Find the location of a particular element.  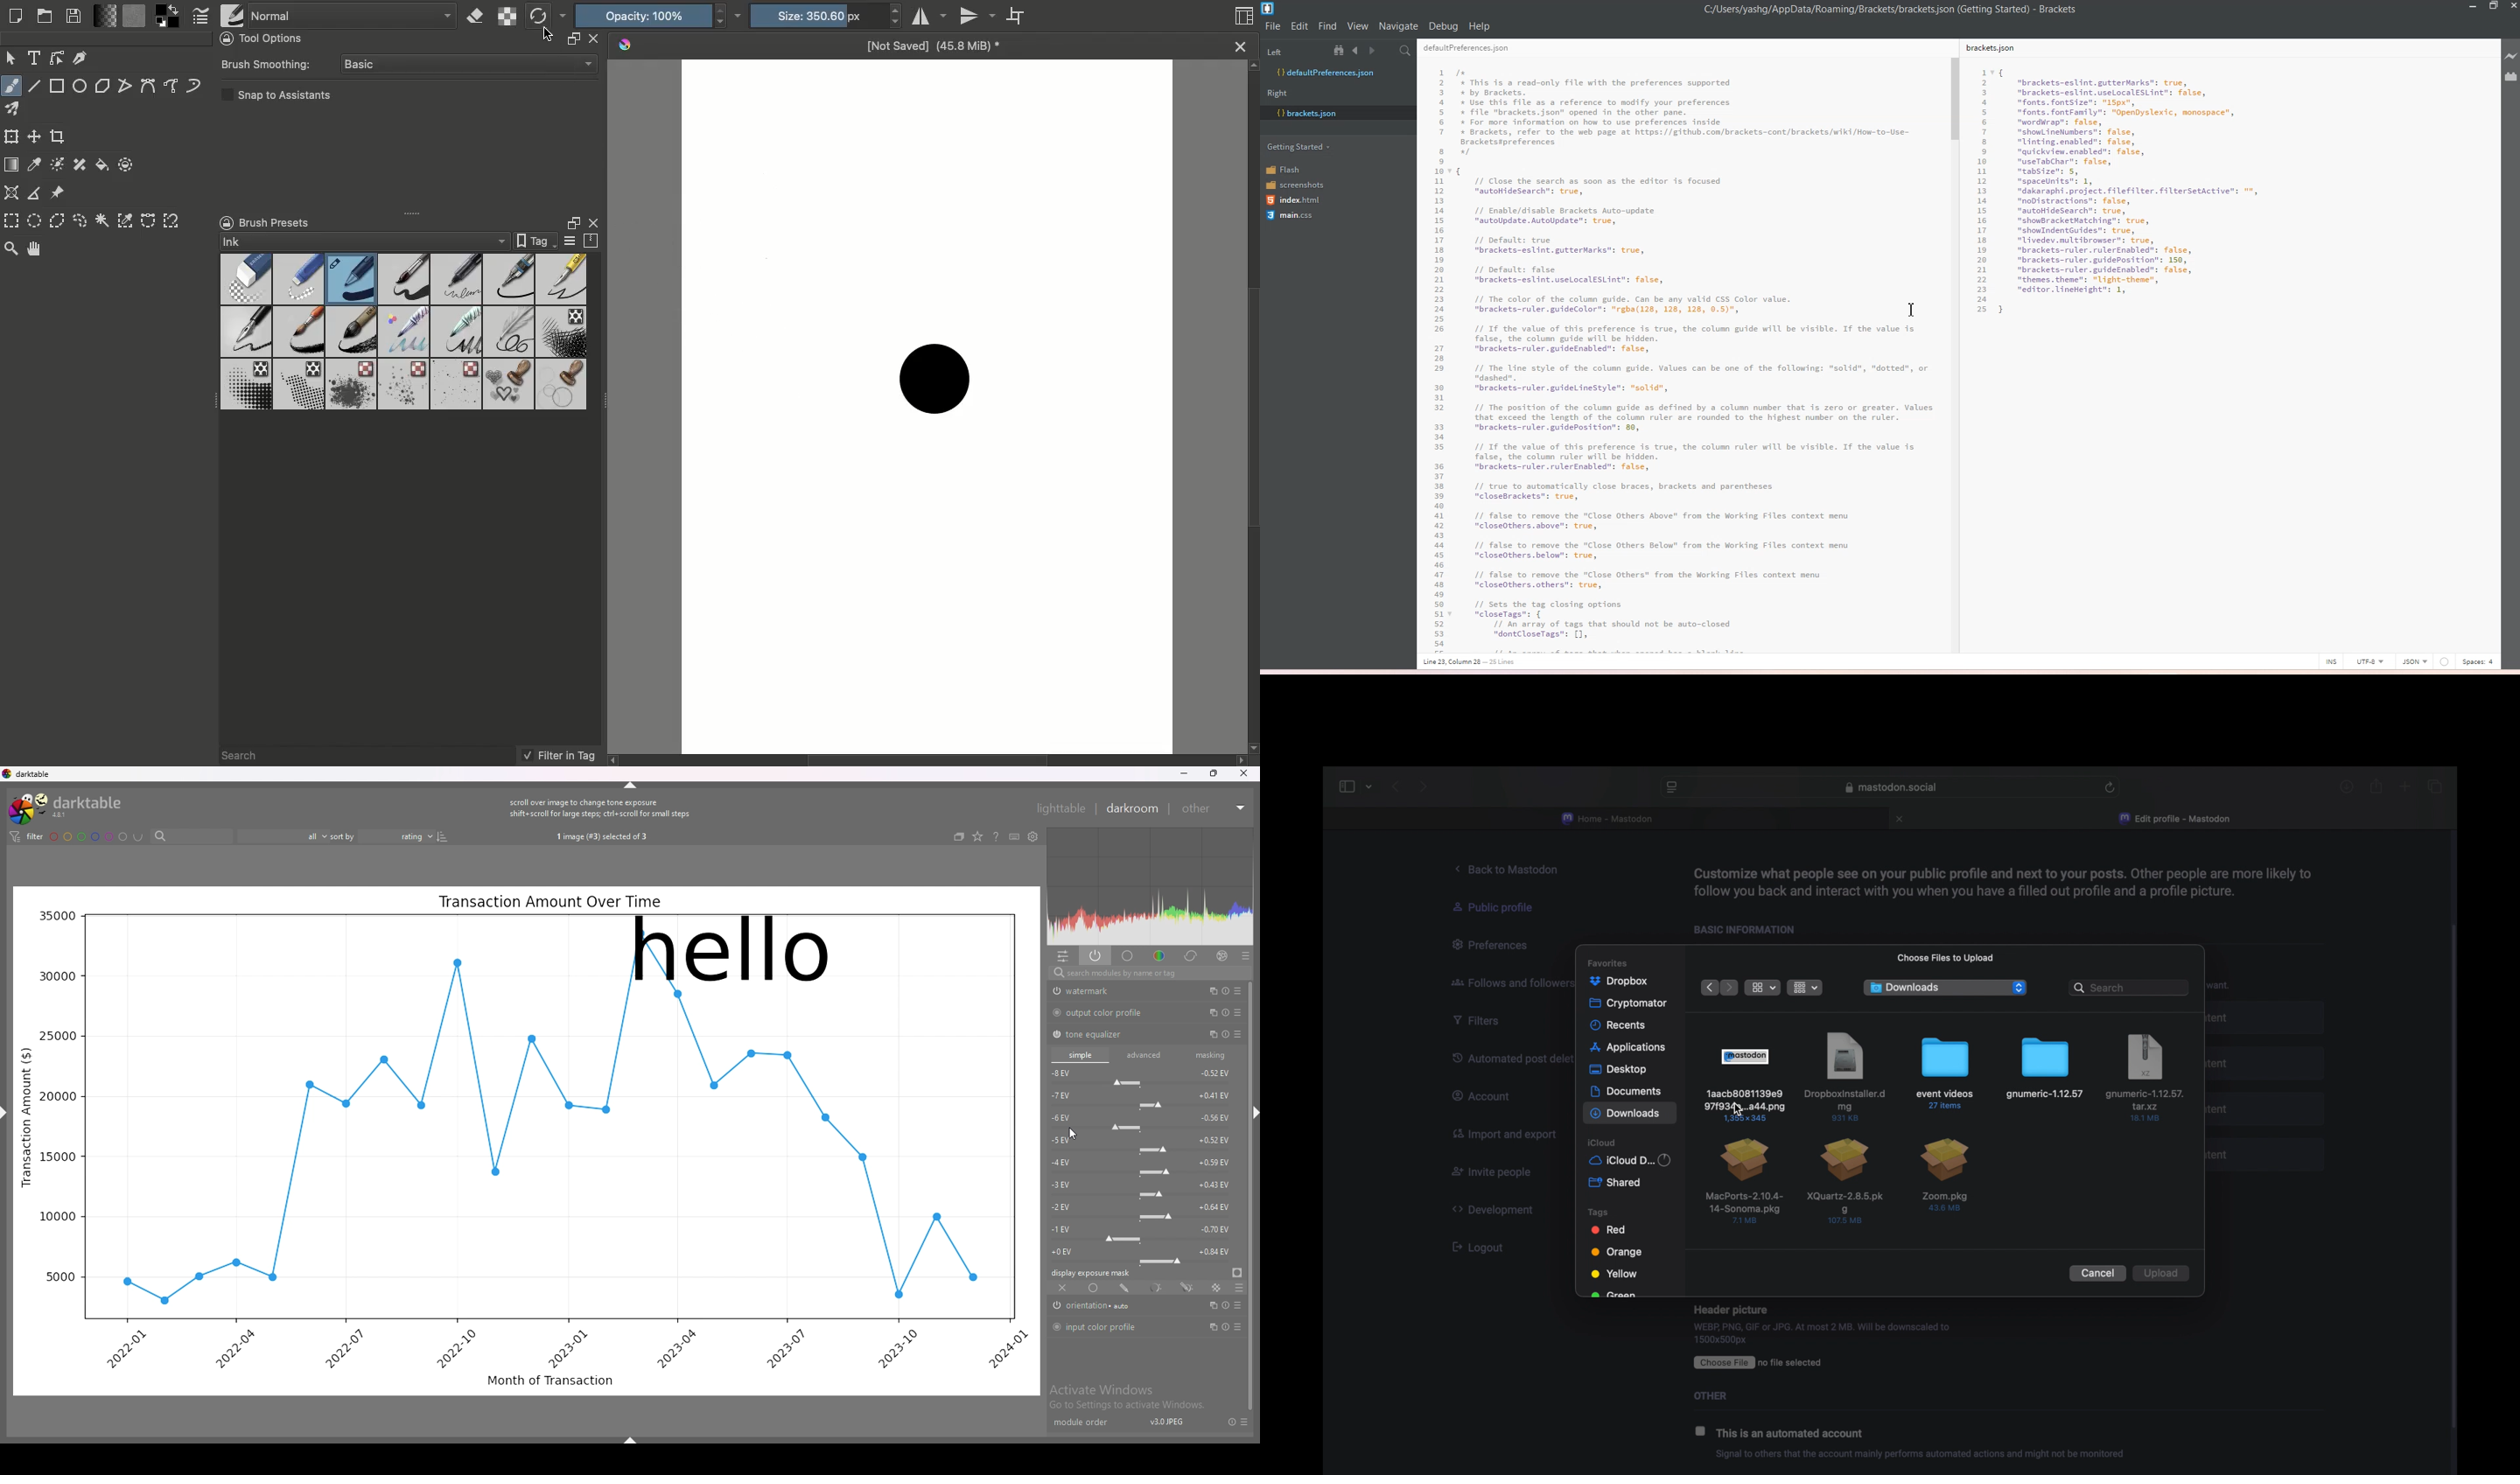

Drag is located at coordinates (416, 212).